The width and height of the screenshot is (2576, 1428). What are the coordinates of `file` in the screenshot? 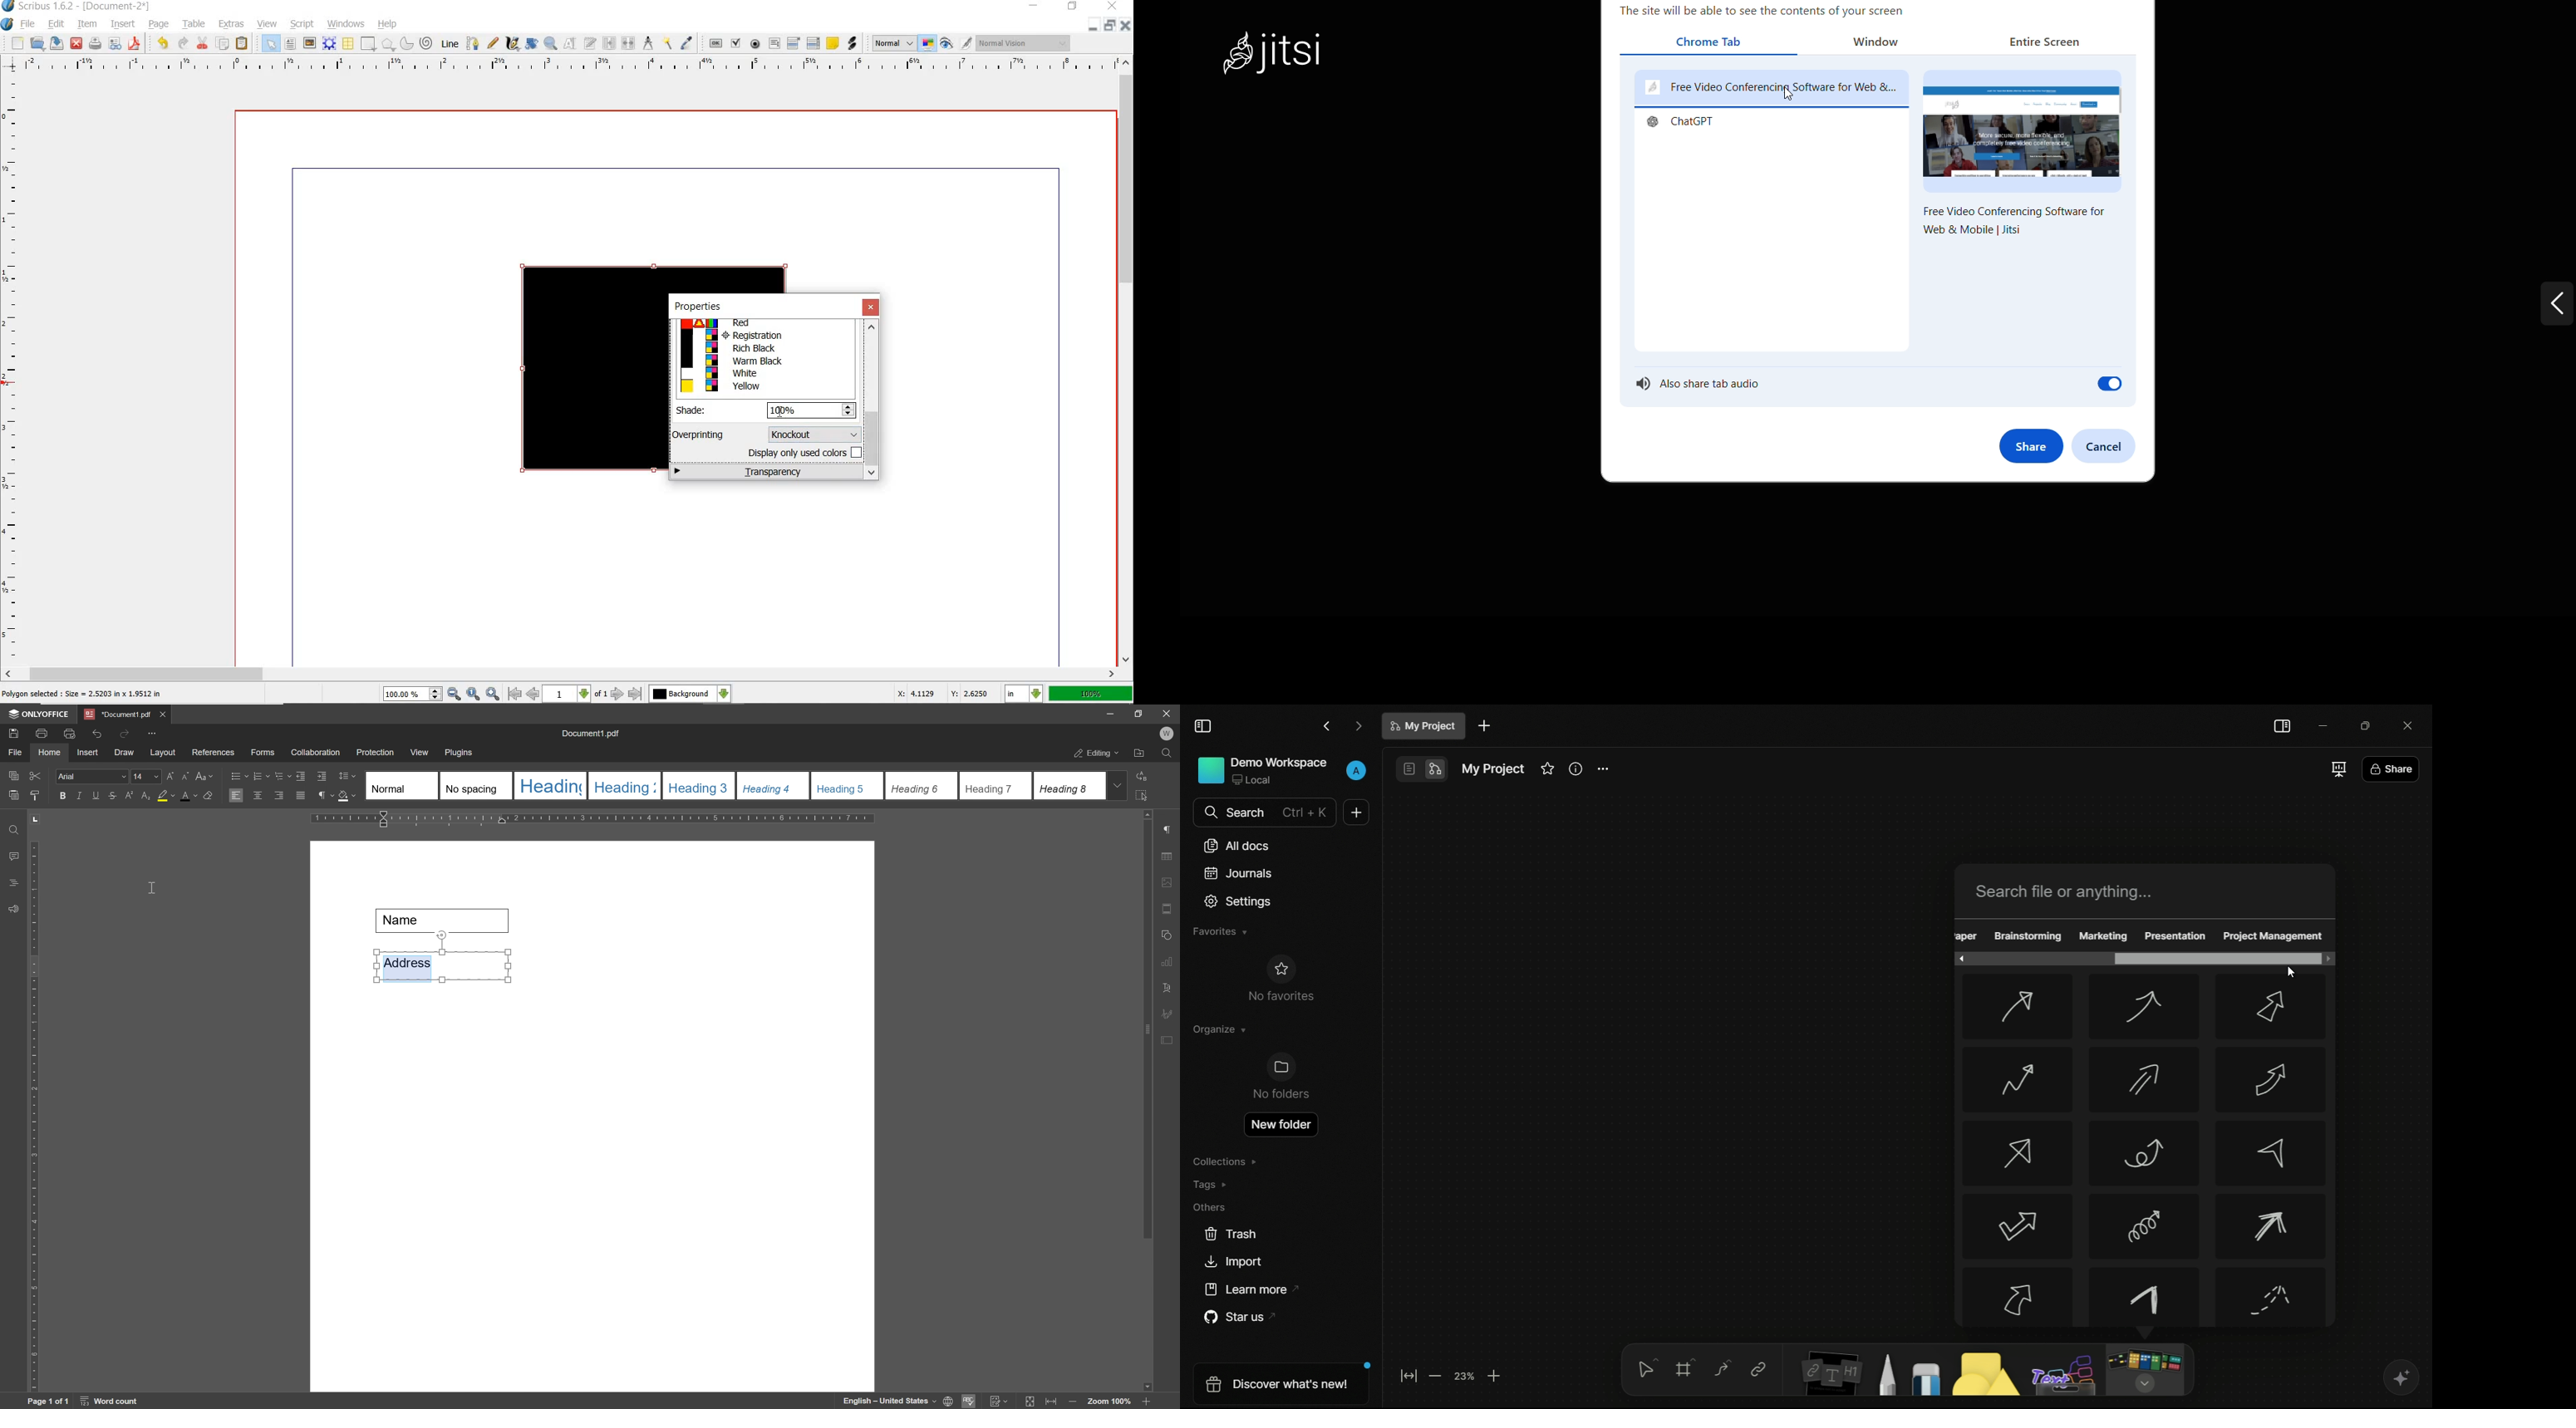 It's located at (28, 26).